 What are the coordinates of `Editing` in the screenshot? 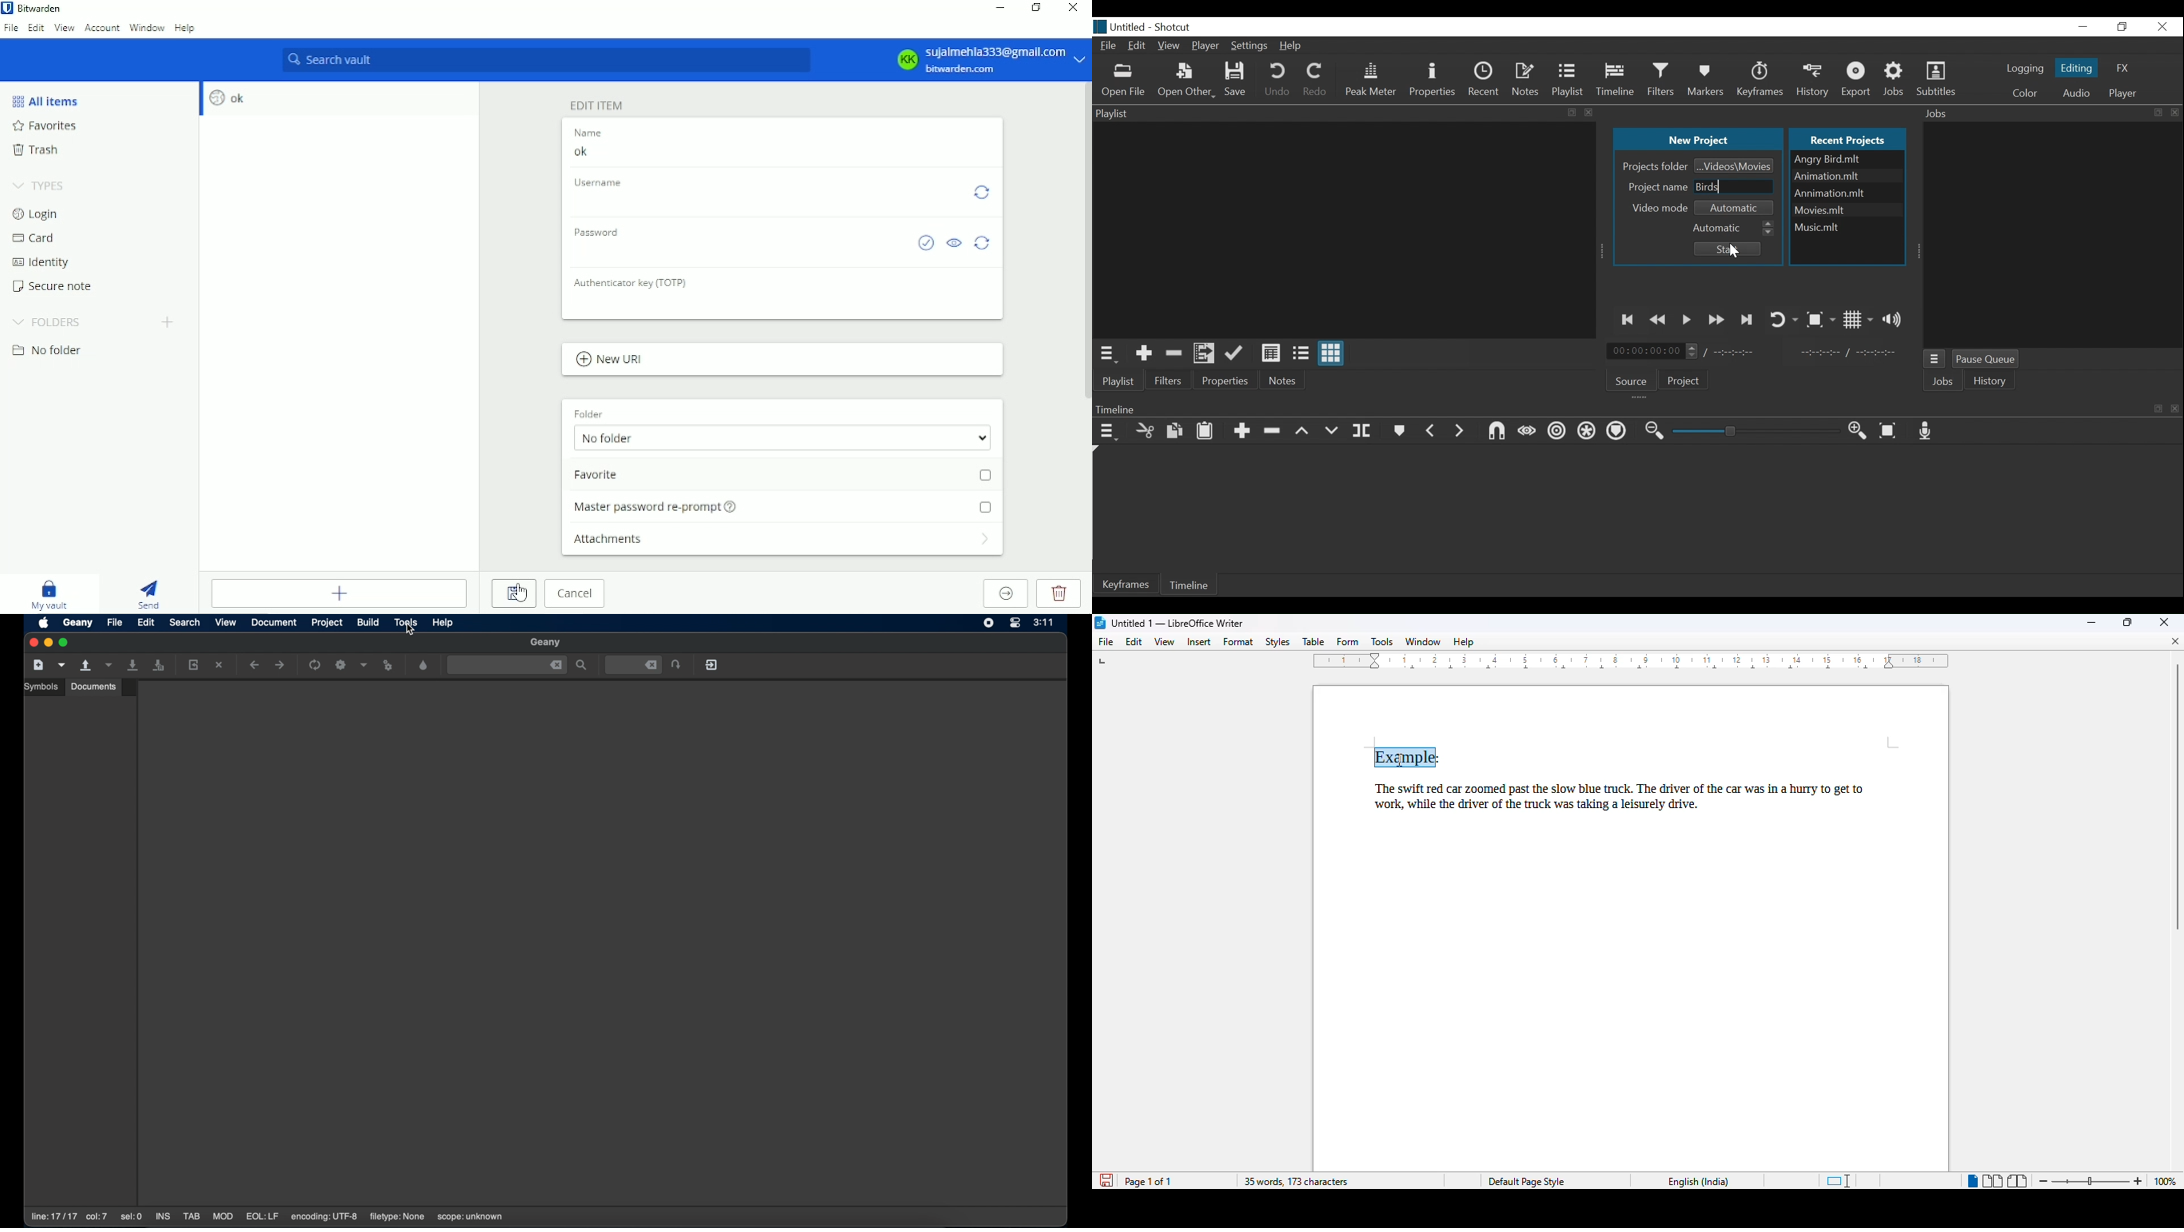 It's located at (2076, 67).